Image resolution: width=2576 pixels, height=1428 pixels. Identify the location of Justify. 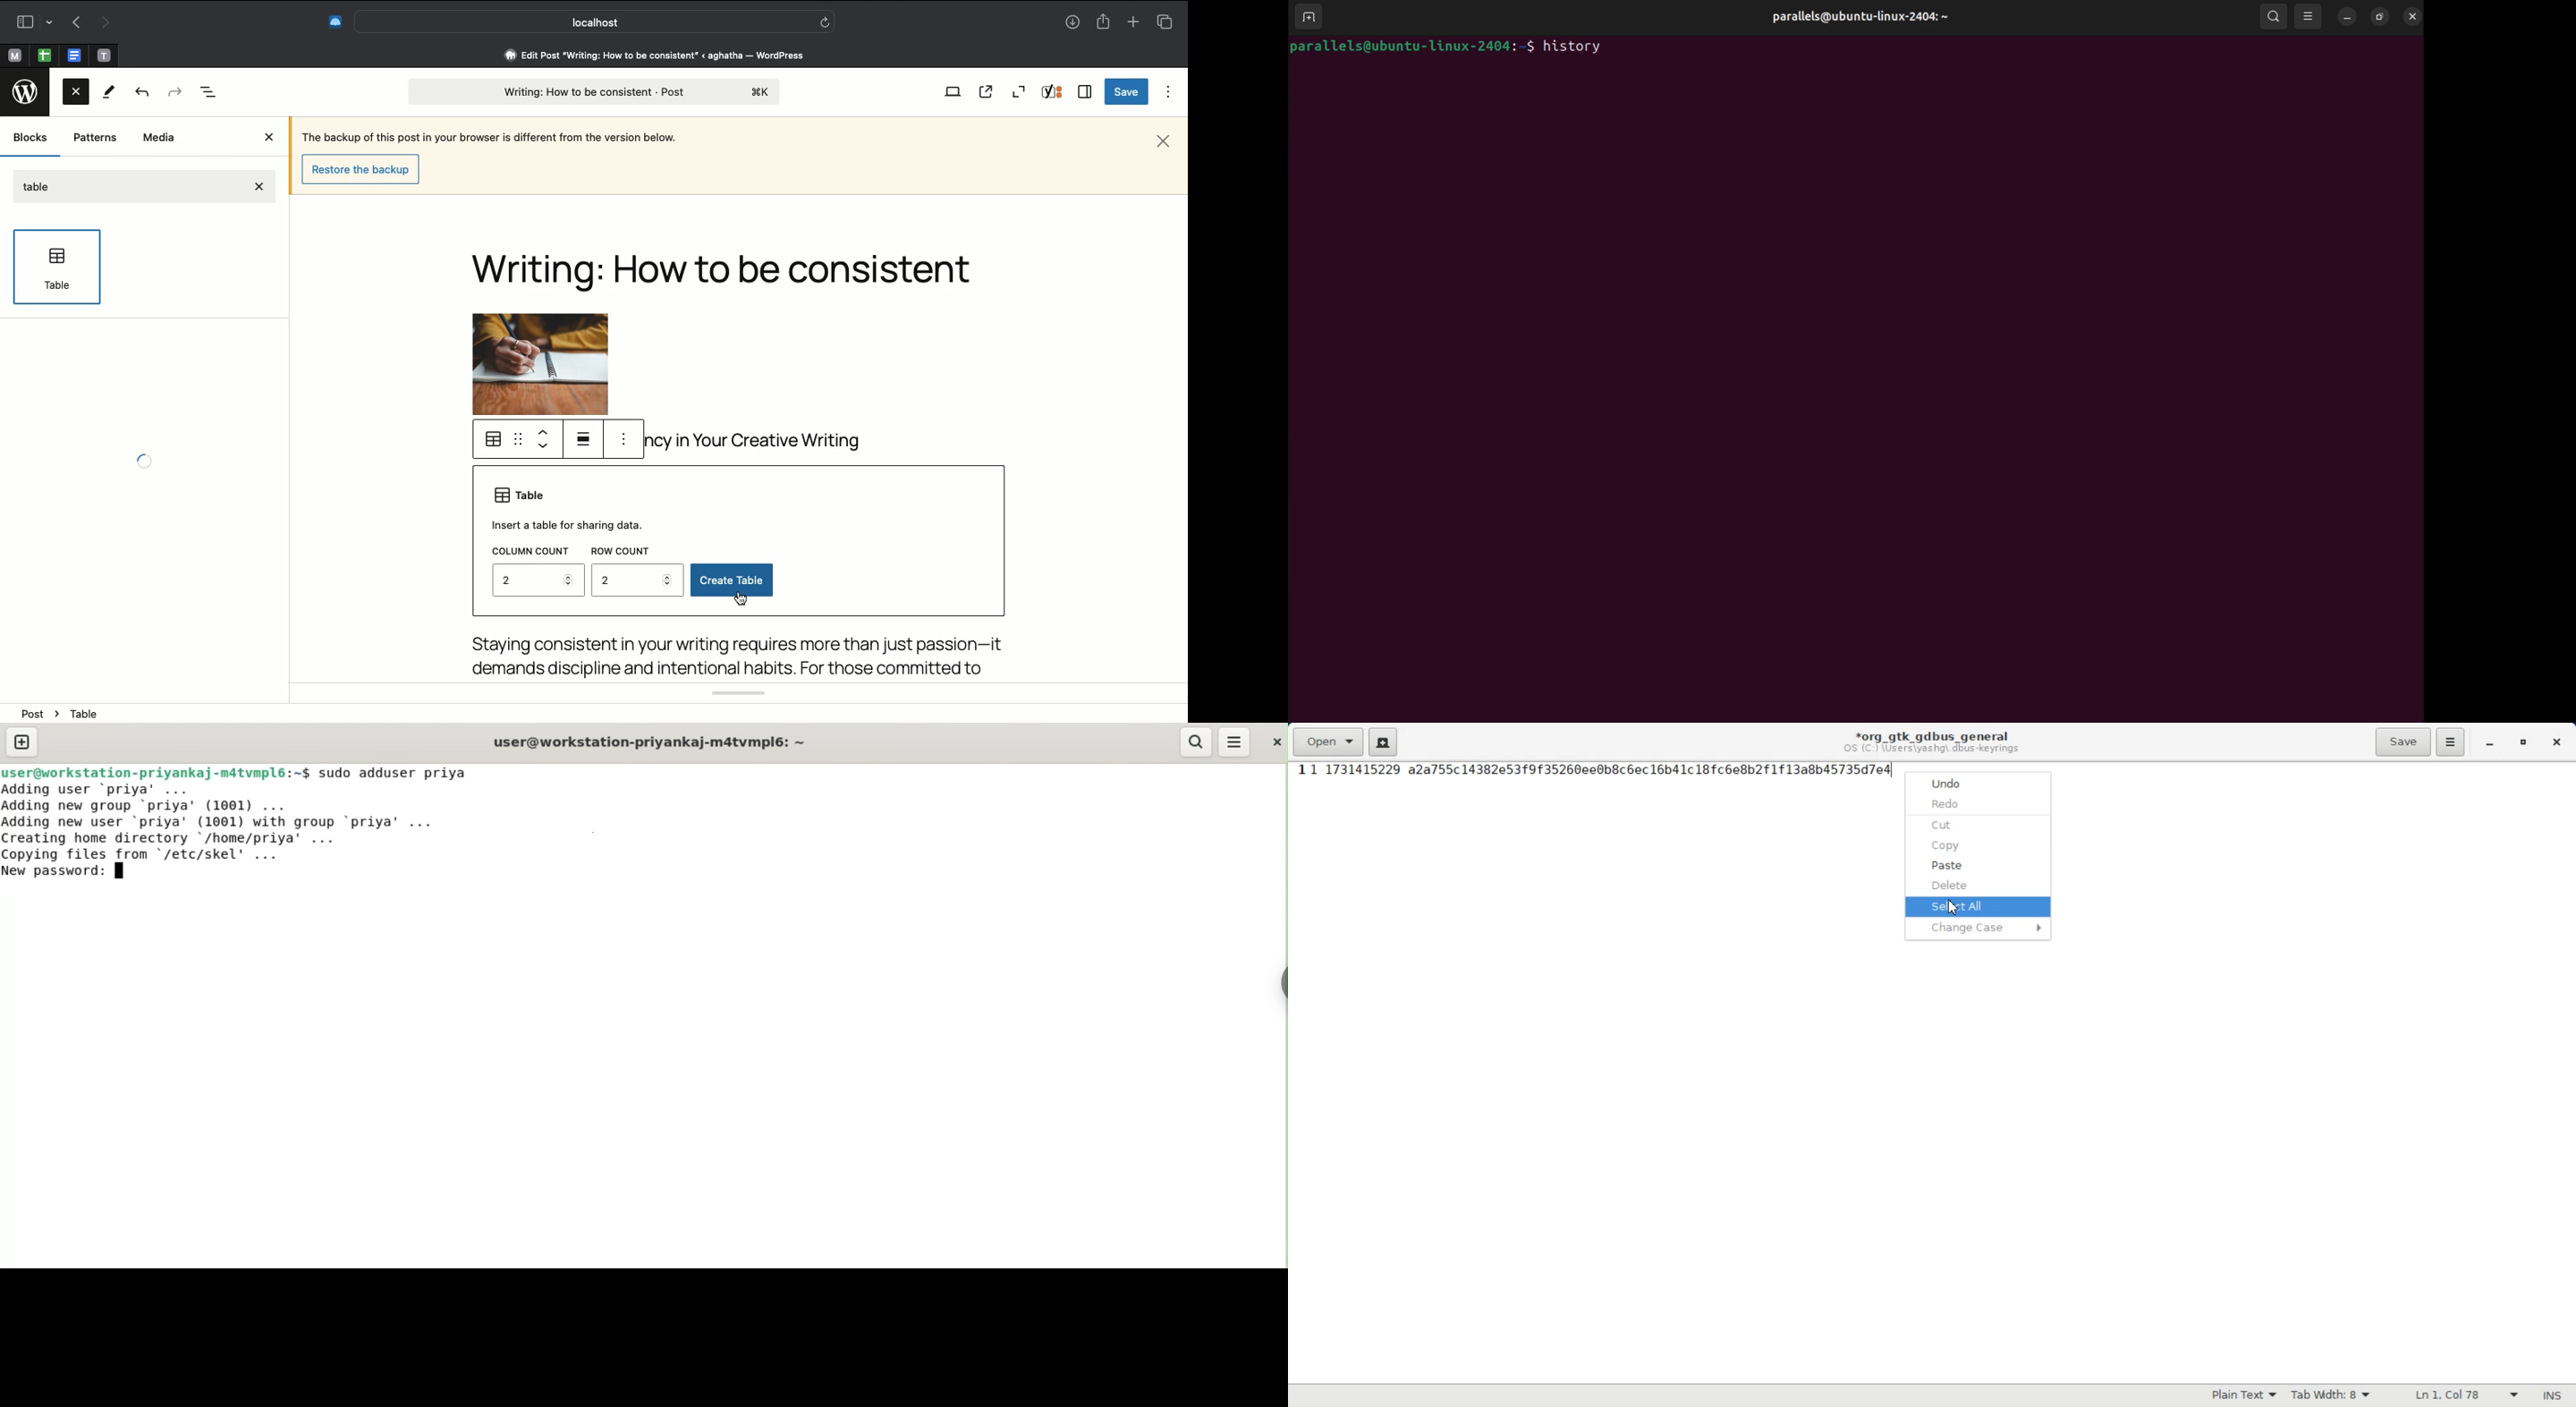
(584, 441).